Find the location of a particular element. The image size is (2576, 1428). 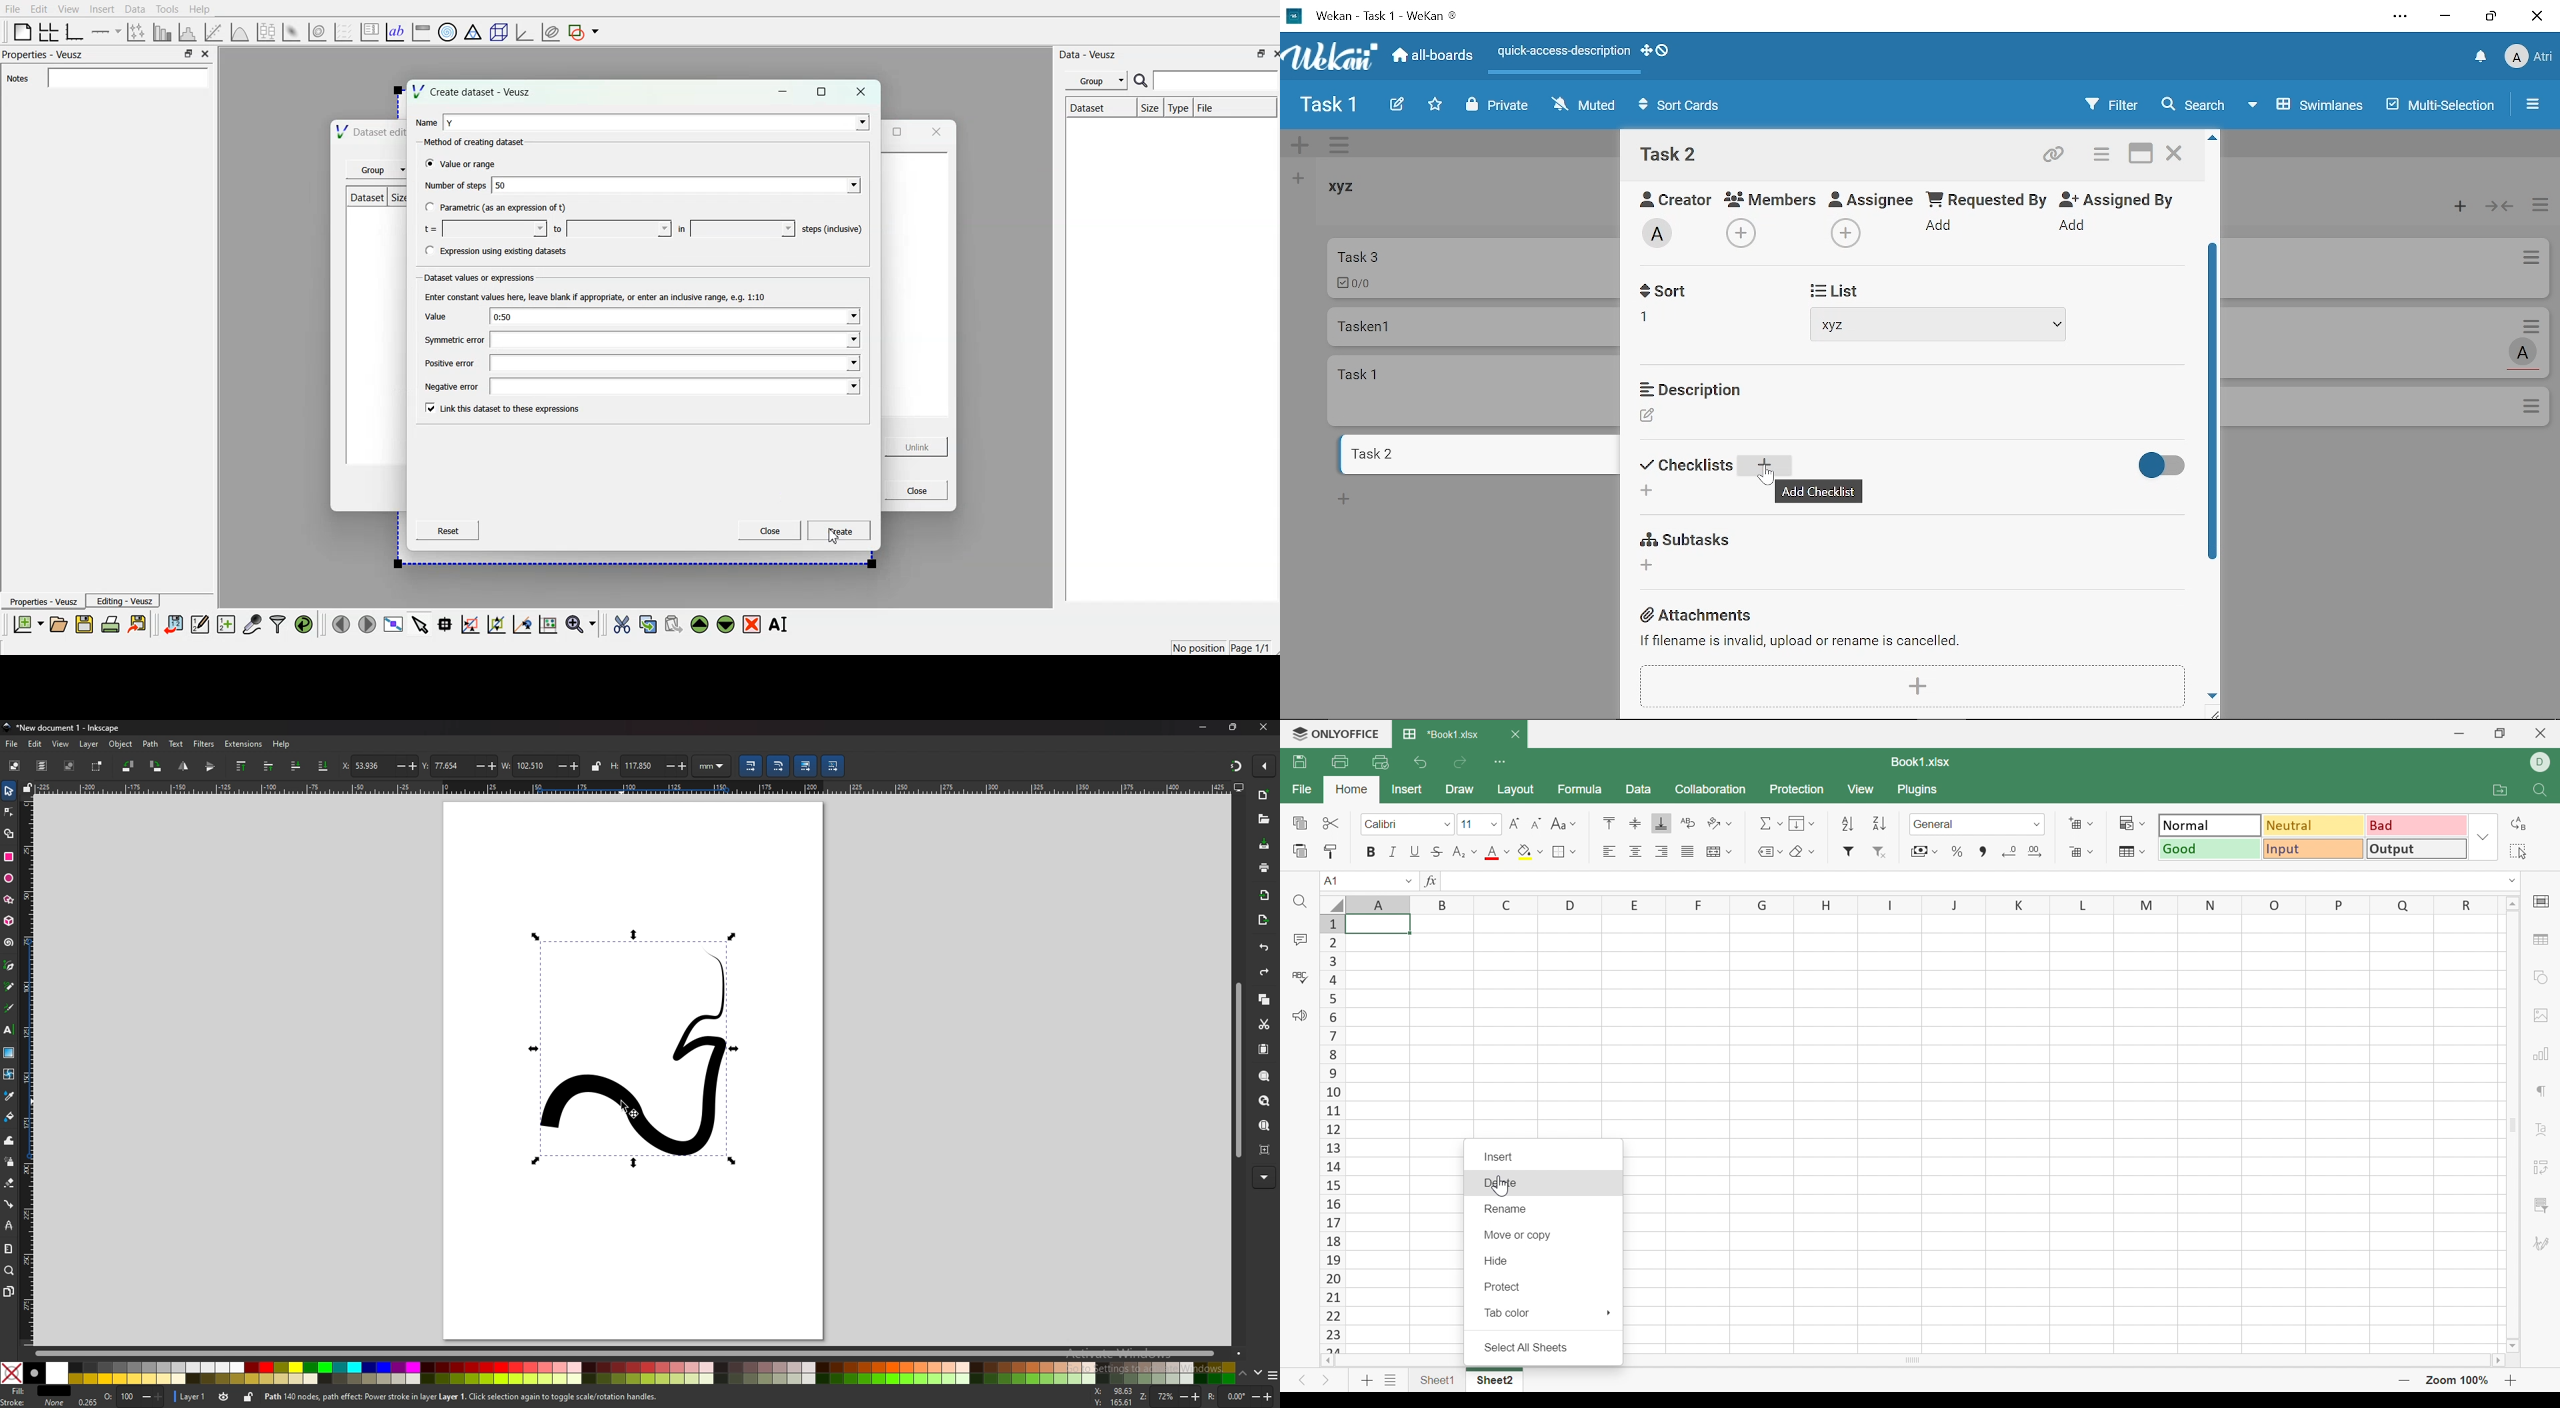

Input is located at coordinates (2311, 850).